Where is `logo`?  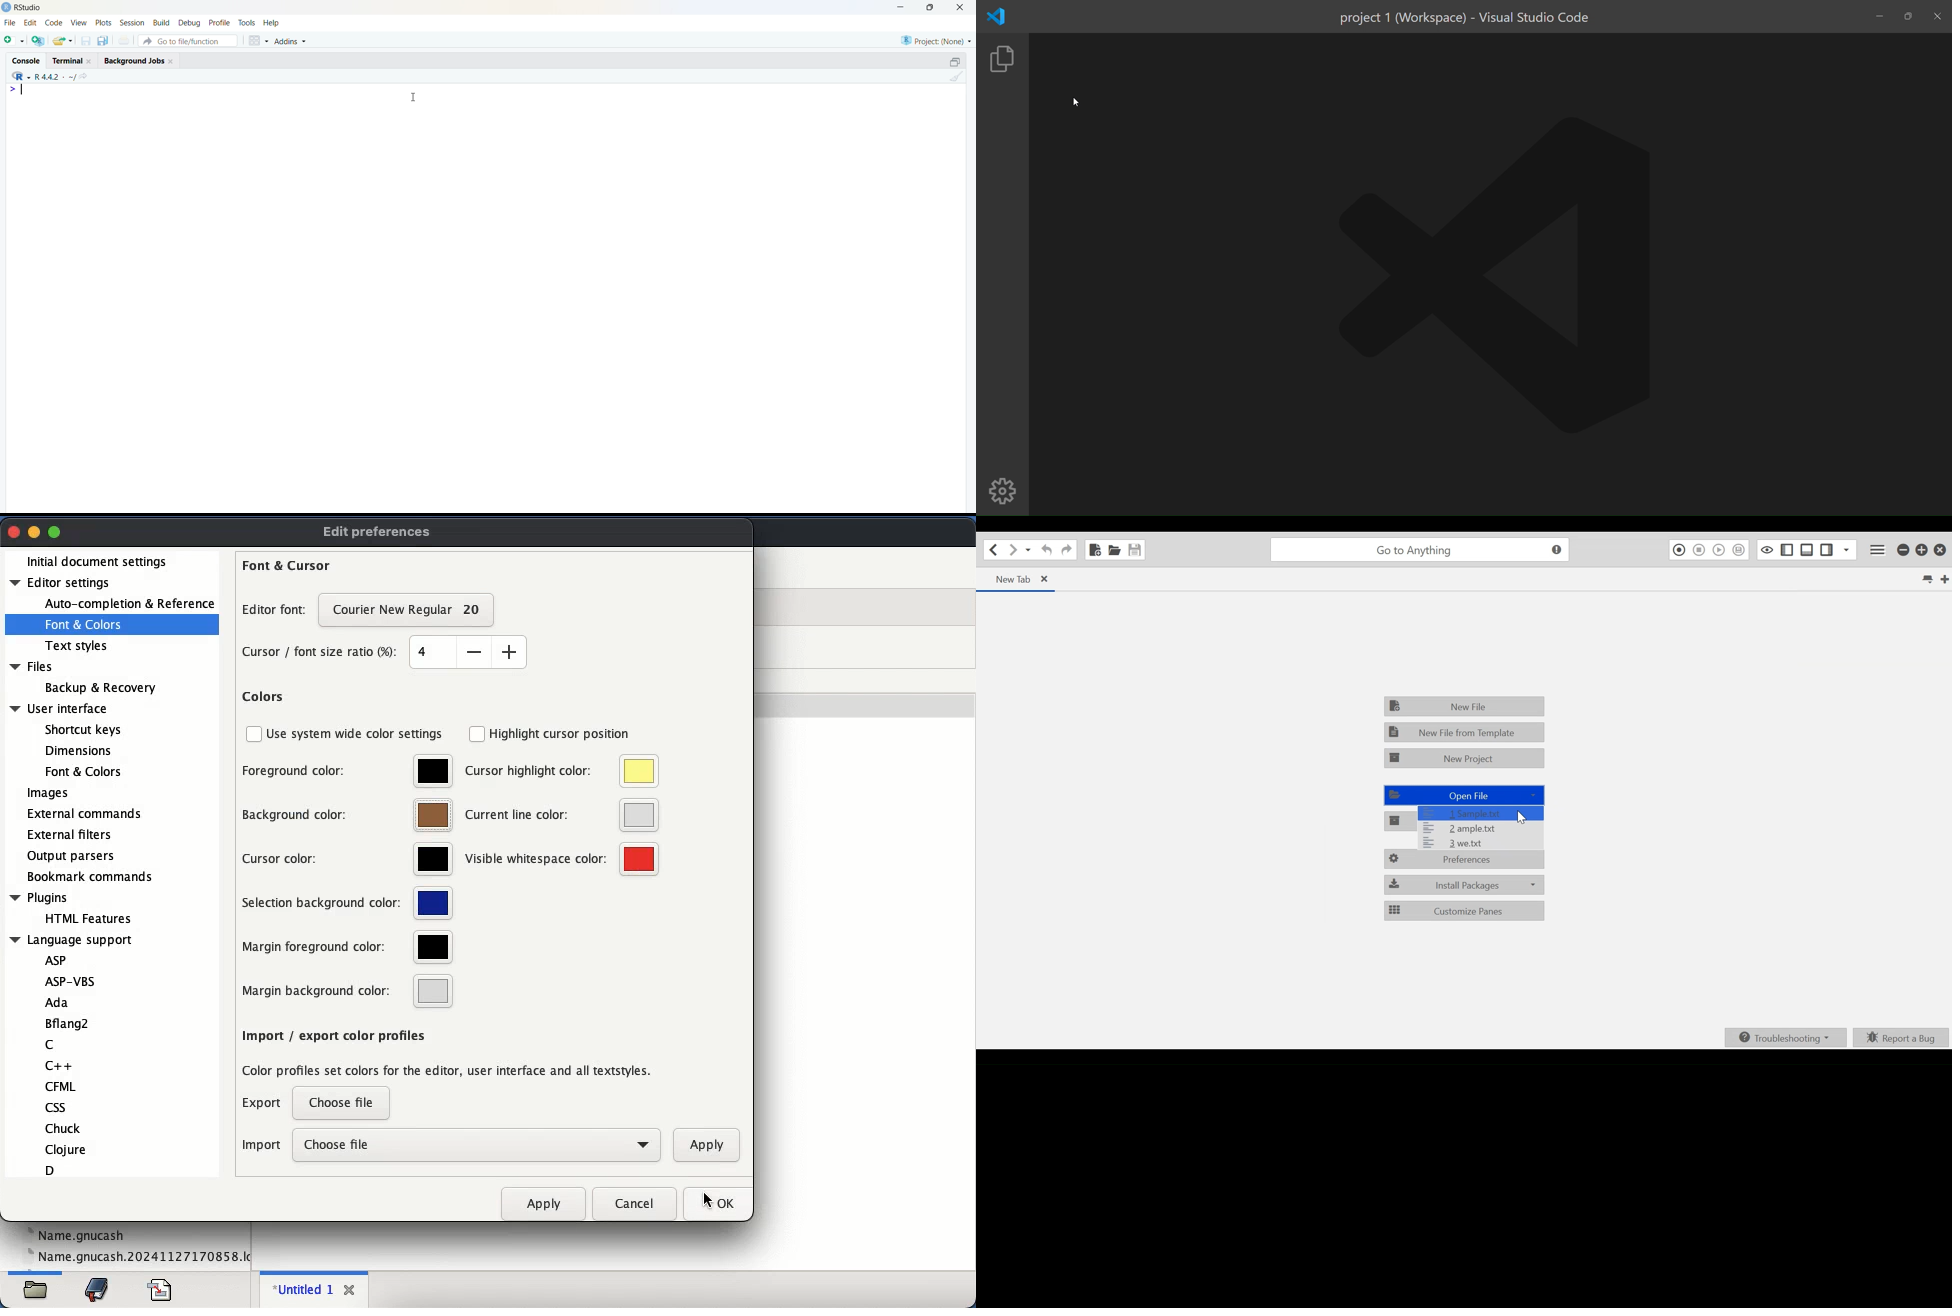
logo is located at coordinates (7, 7).